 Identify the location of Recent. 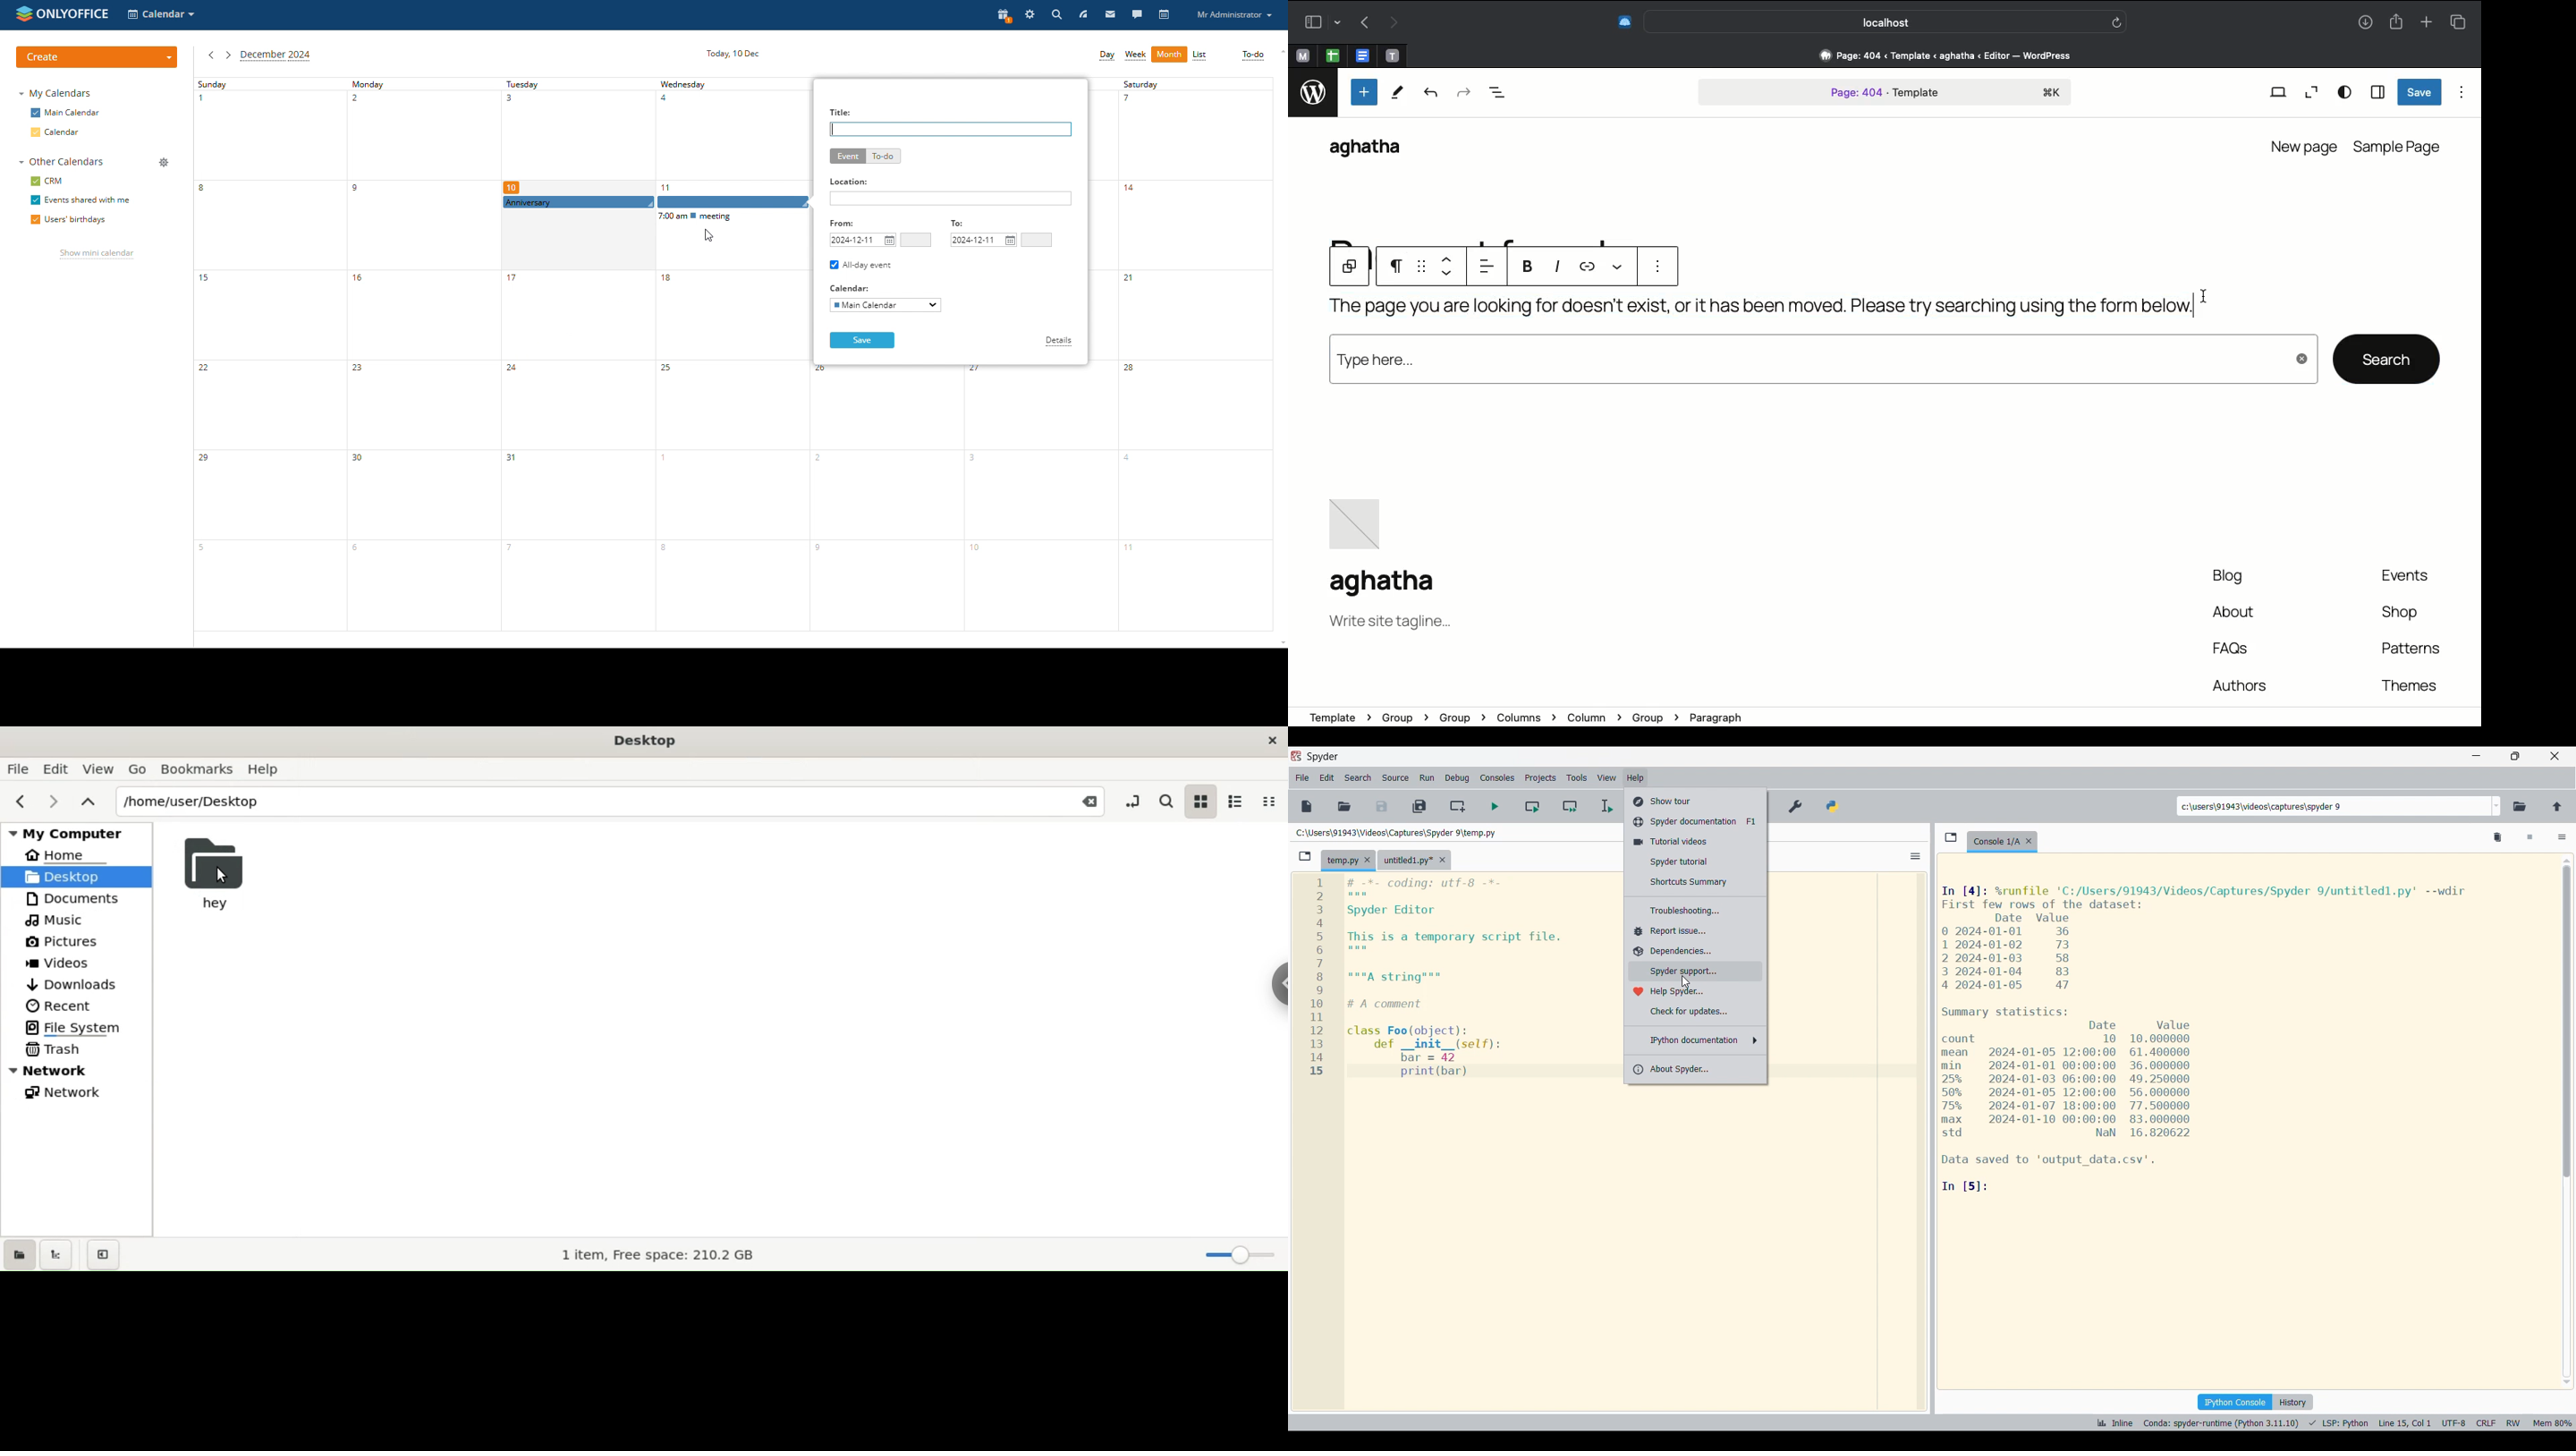
(58, 1004).